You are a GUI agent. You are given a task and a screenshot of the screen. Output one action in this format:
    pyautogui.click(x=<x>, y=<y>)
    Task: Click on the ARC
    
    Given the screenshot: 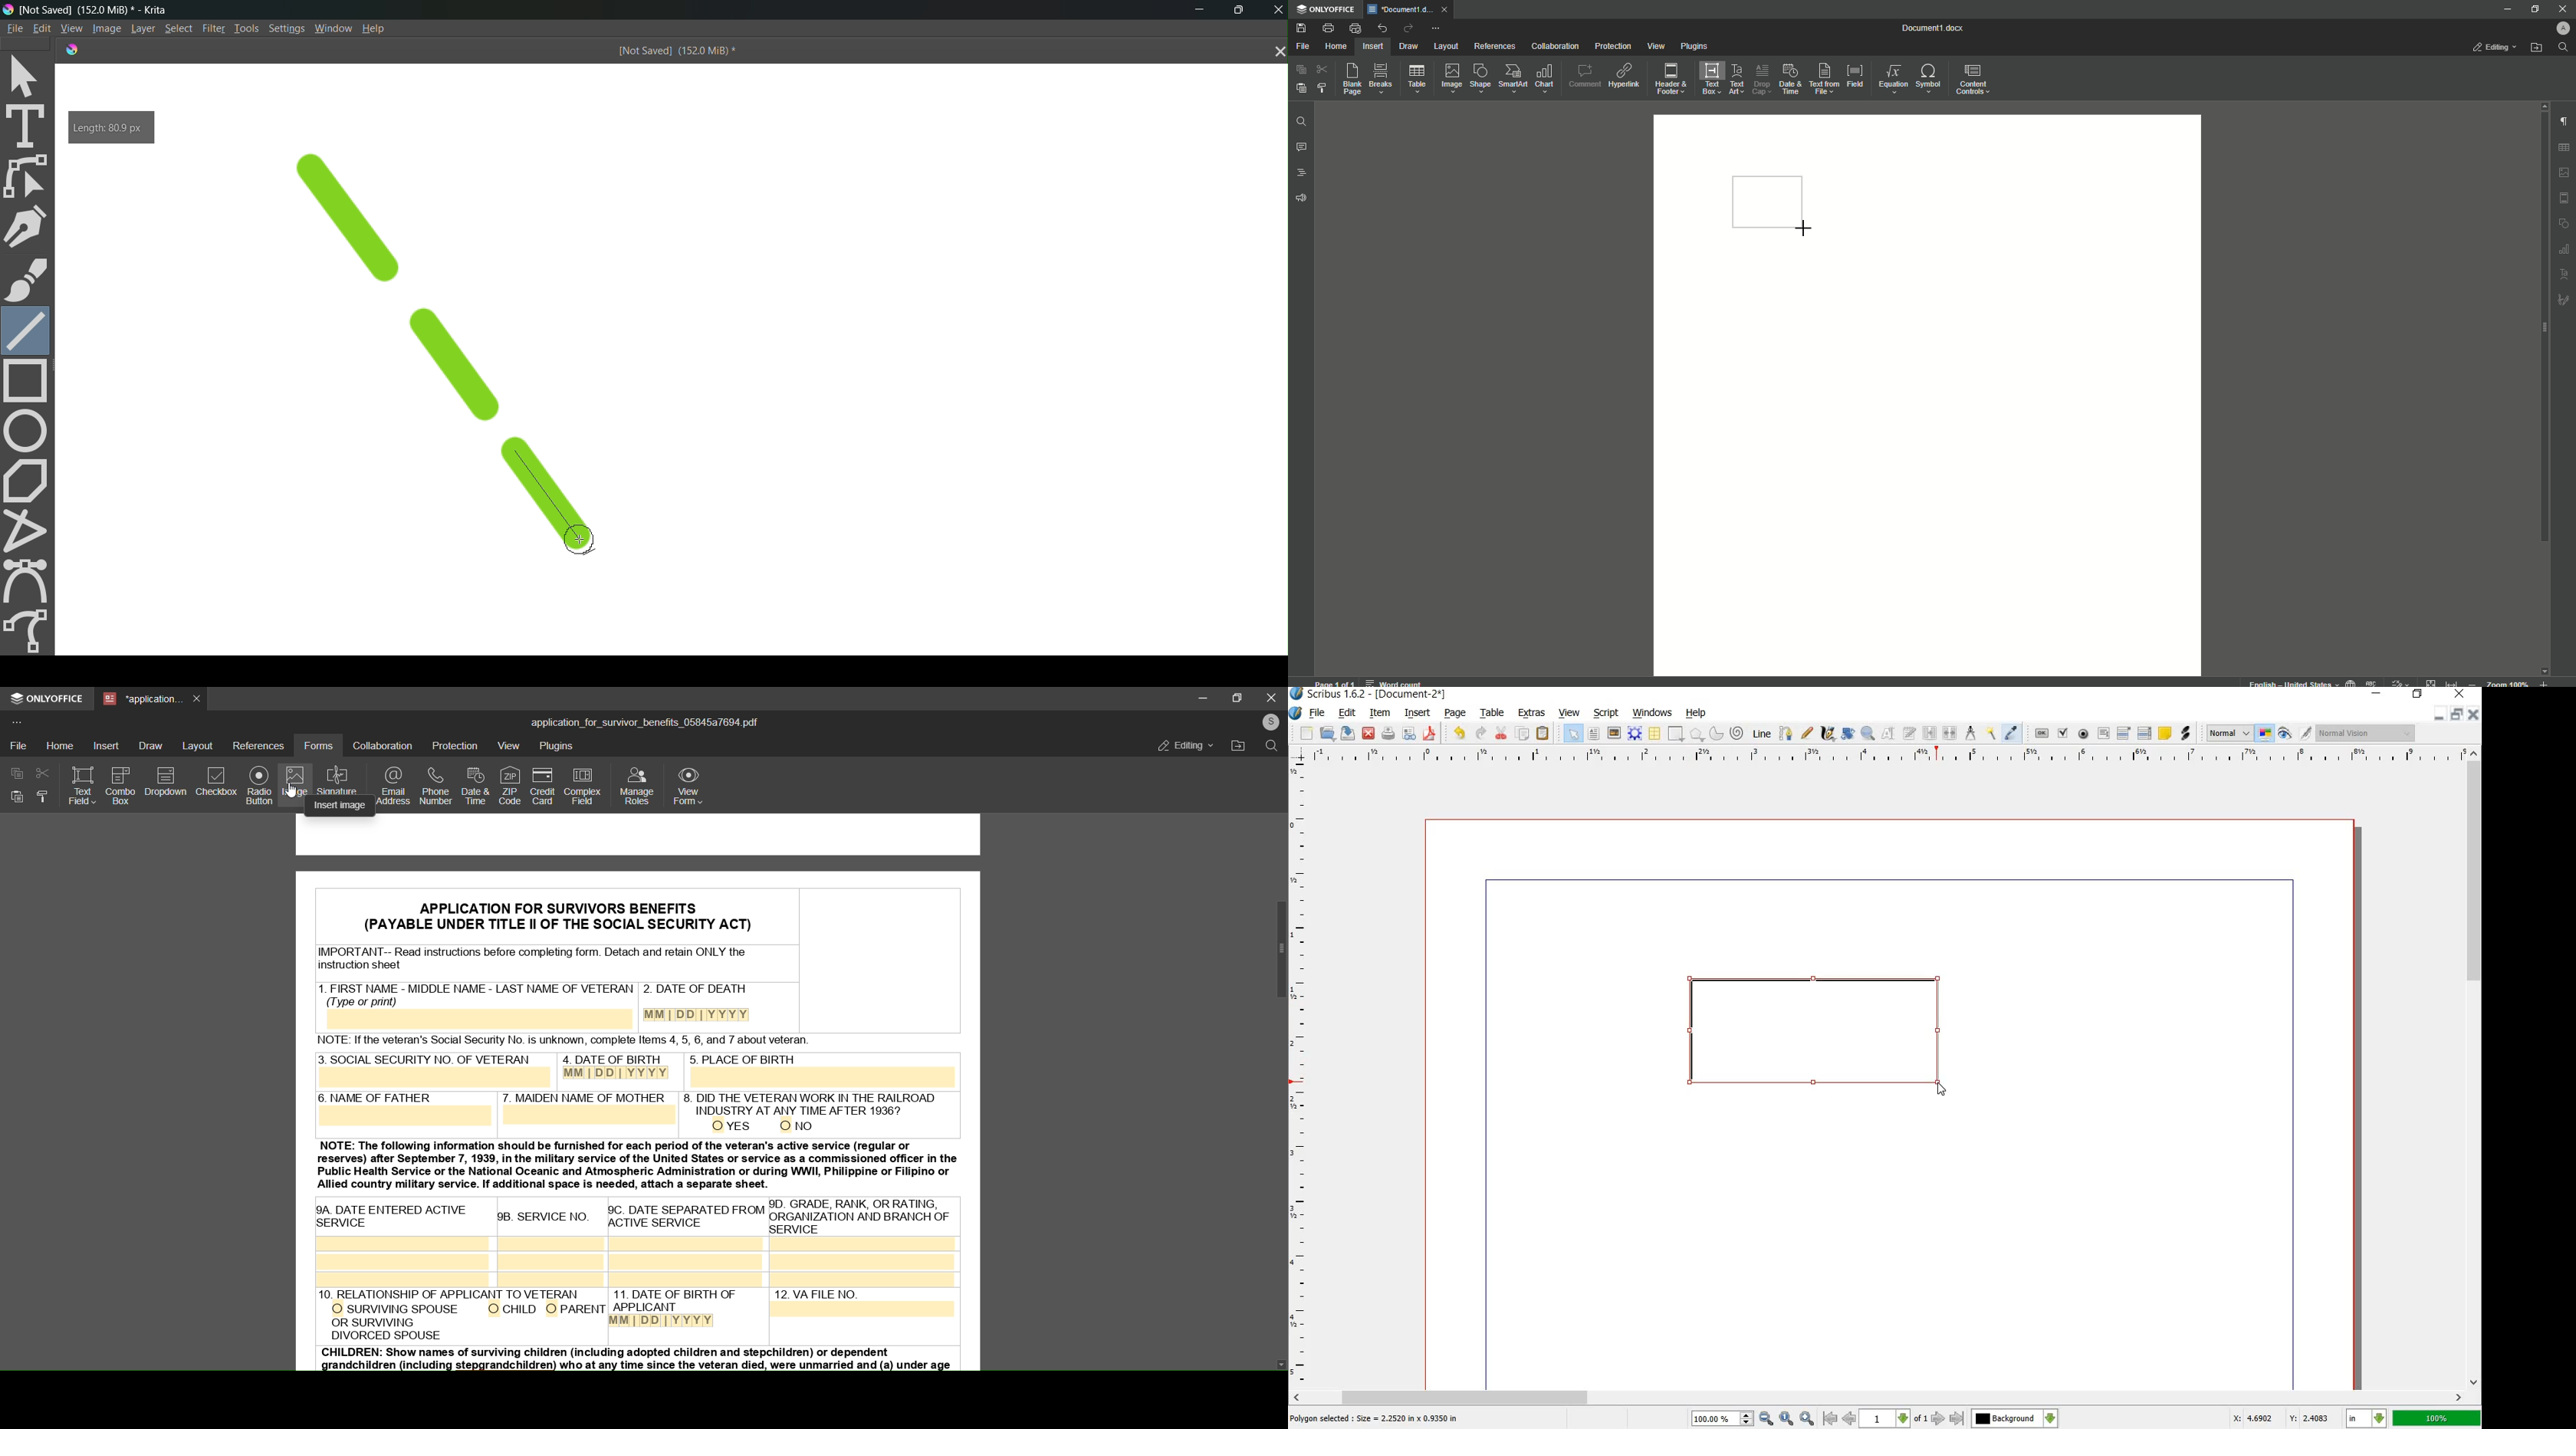 What is the action you would take?
    pyautogui.click(x=1717, y=732)
    